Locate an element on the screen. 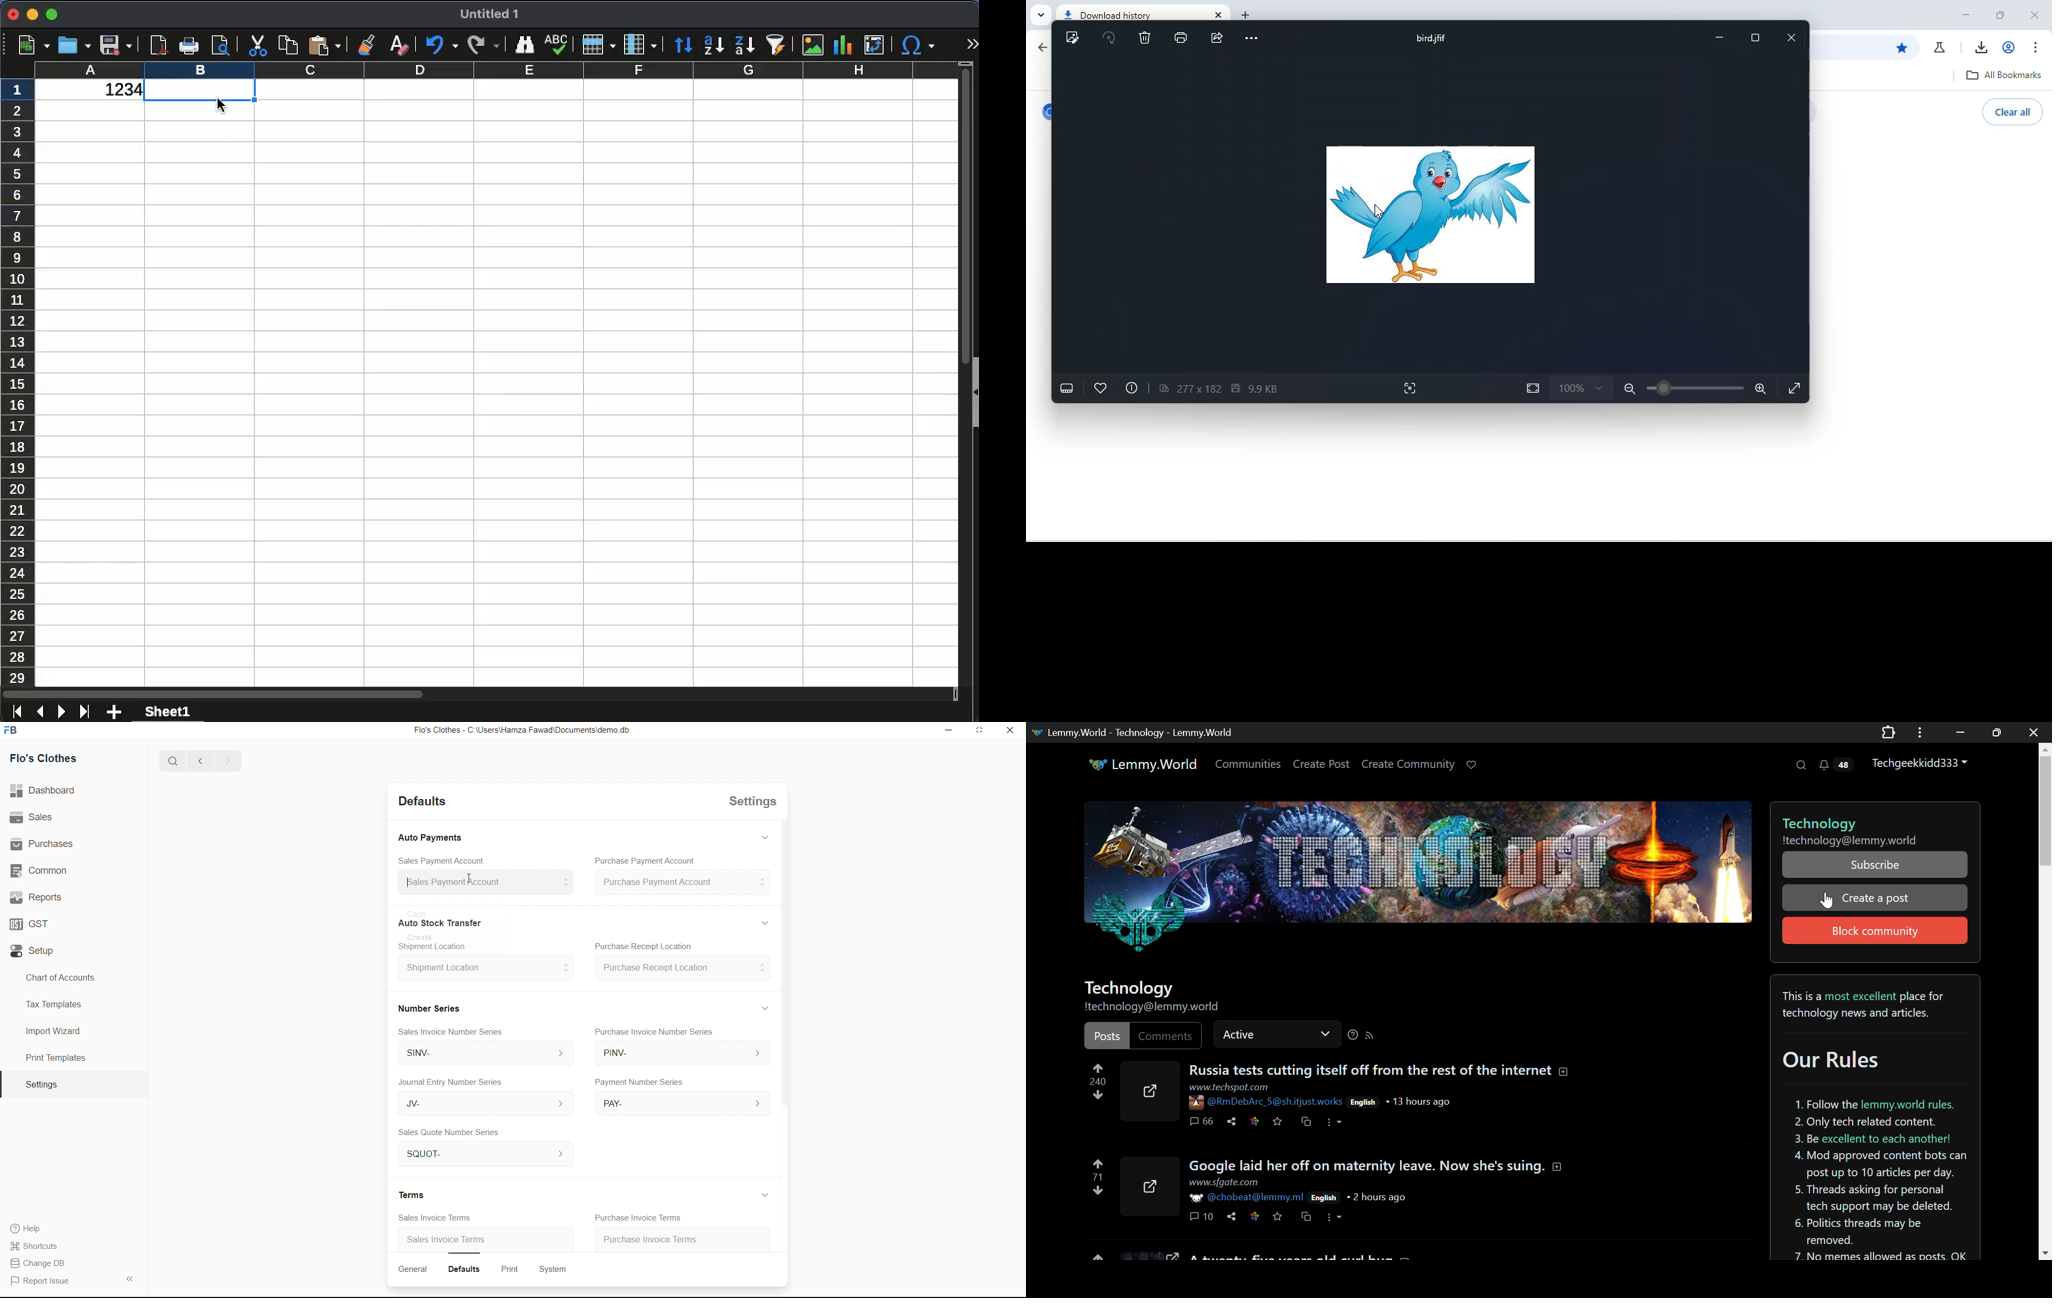 The image size is (2072, 1316). Terms is located at coordinates (407, 1196).